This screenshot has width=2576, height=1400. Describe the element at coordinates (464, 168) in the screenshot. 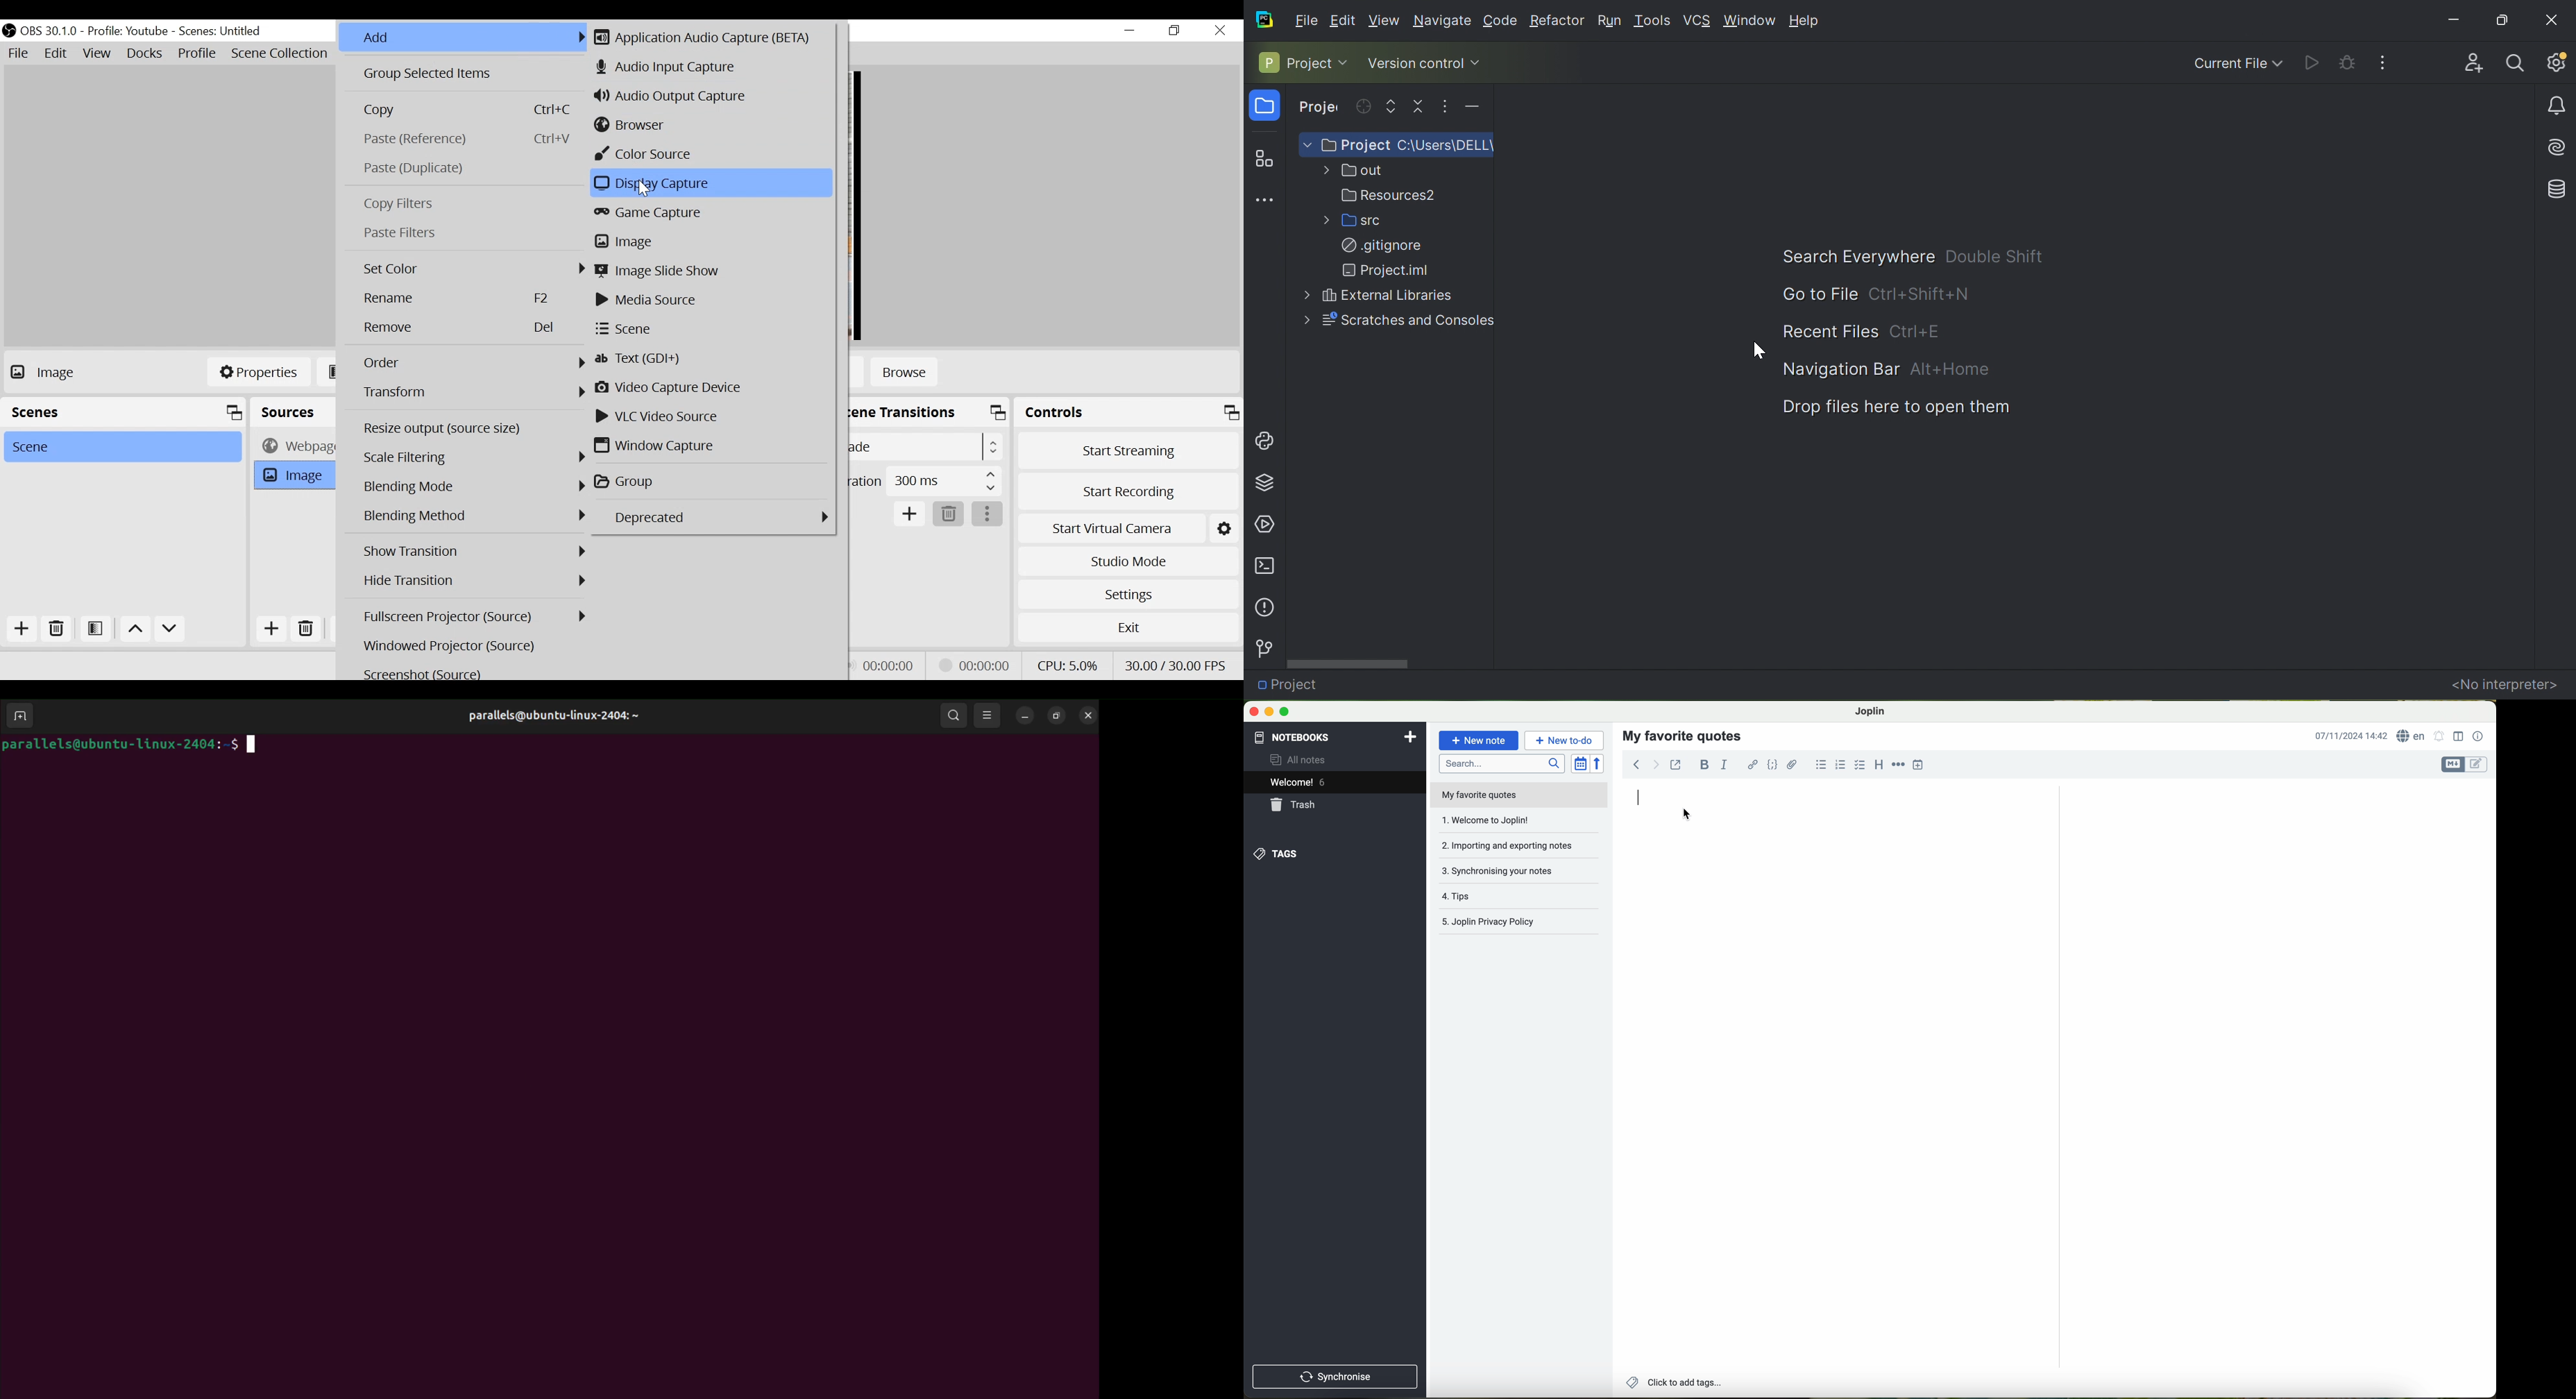

I see `Paste (Duplicate)` at that location.